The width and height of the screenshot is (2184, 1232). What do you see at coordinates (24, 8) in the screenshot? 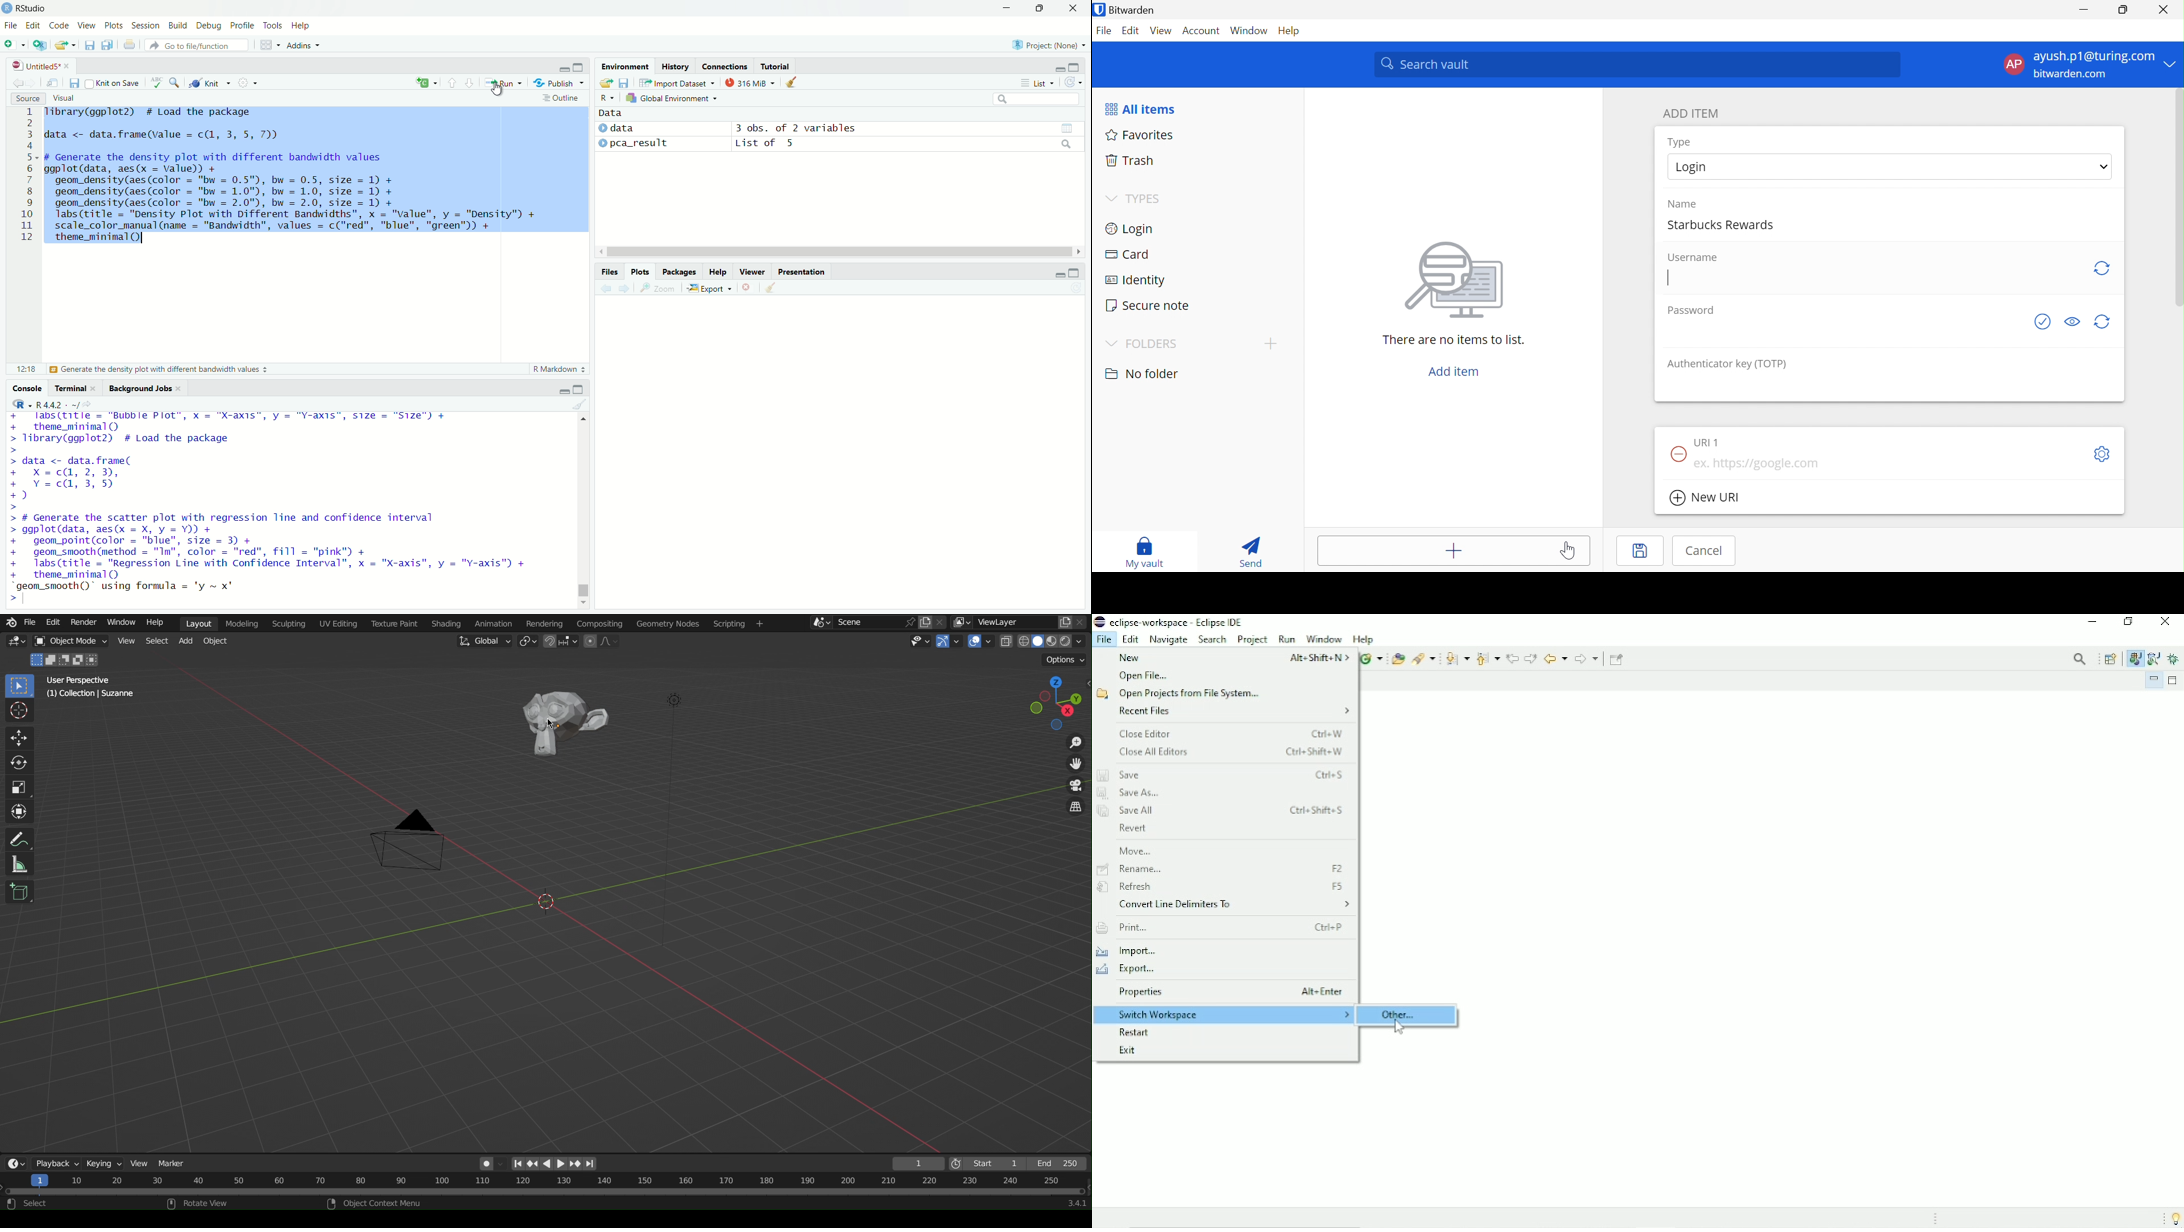
I see `RStudio` at bounding box center [24, 8].